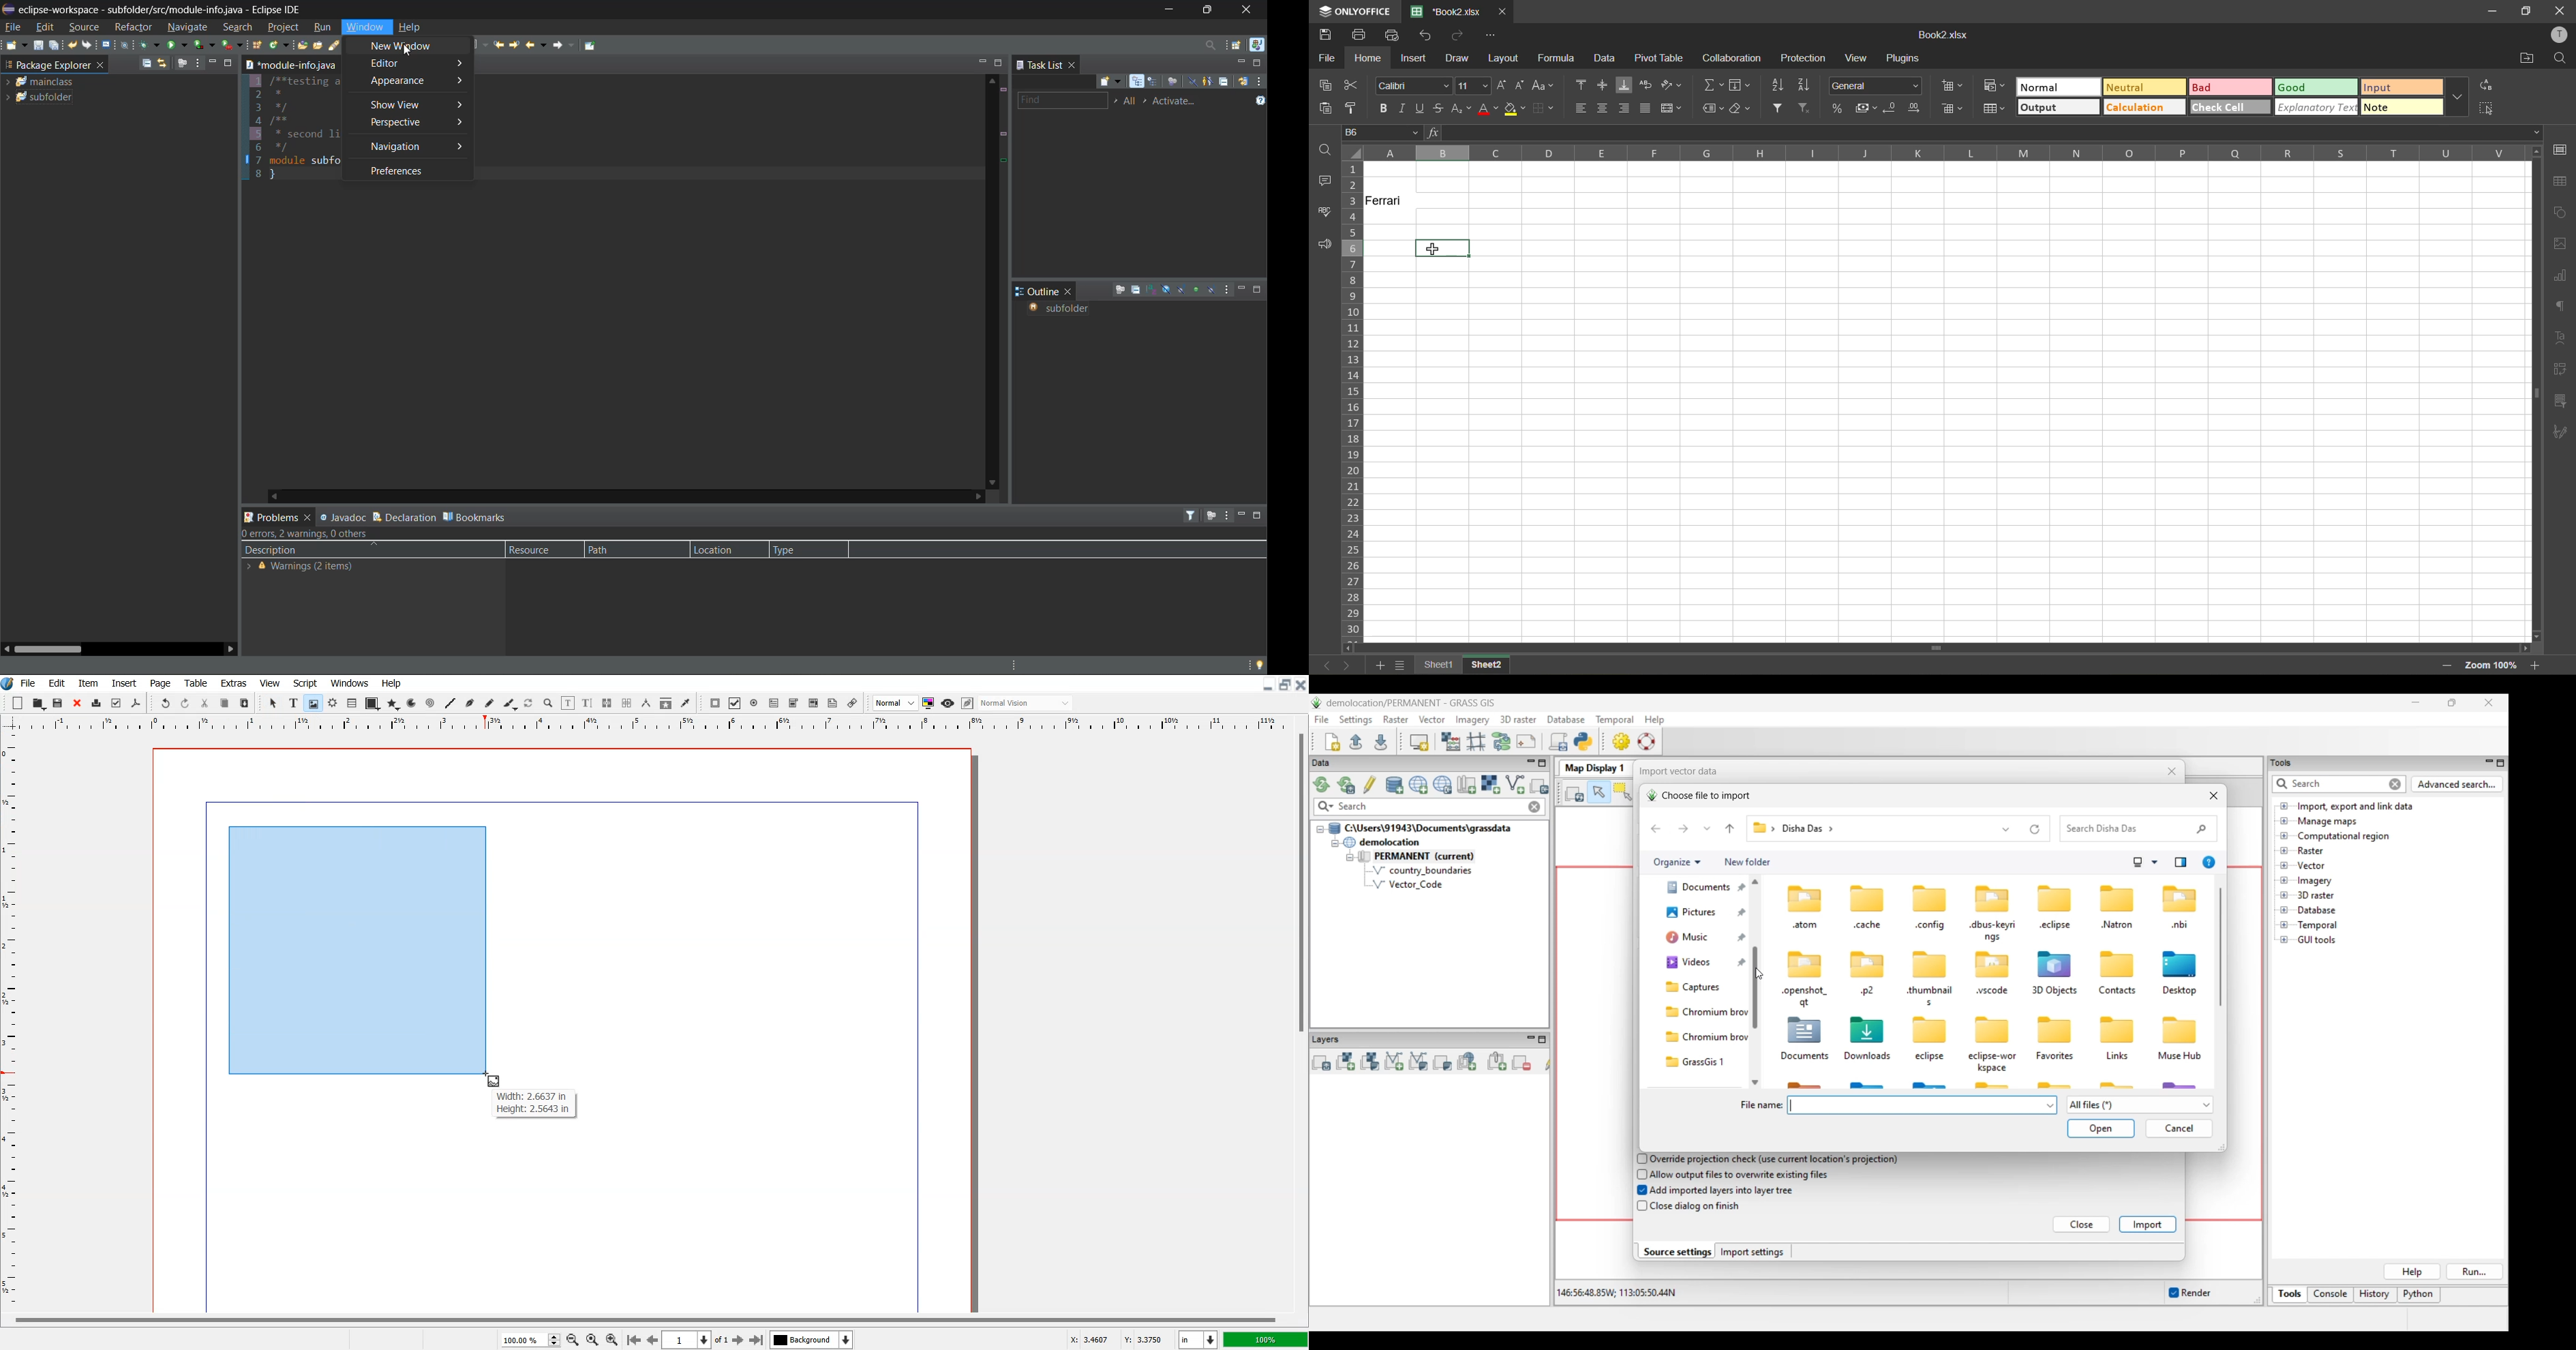  Describe the element at coordinates (1243, 83) in the screenshot. I see `synchronize changed` at that location.